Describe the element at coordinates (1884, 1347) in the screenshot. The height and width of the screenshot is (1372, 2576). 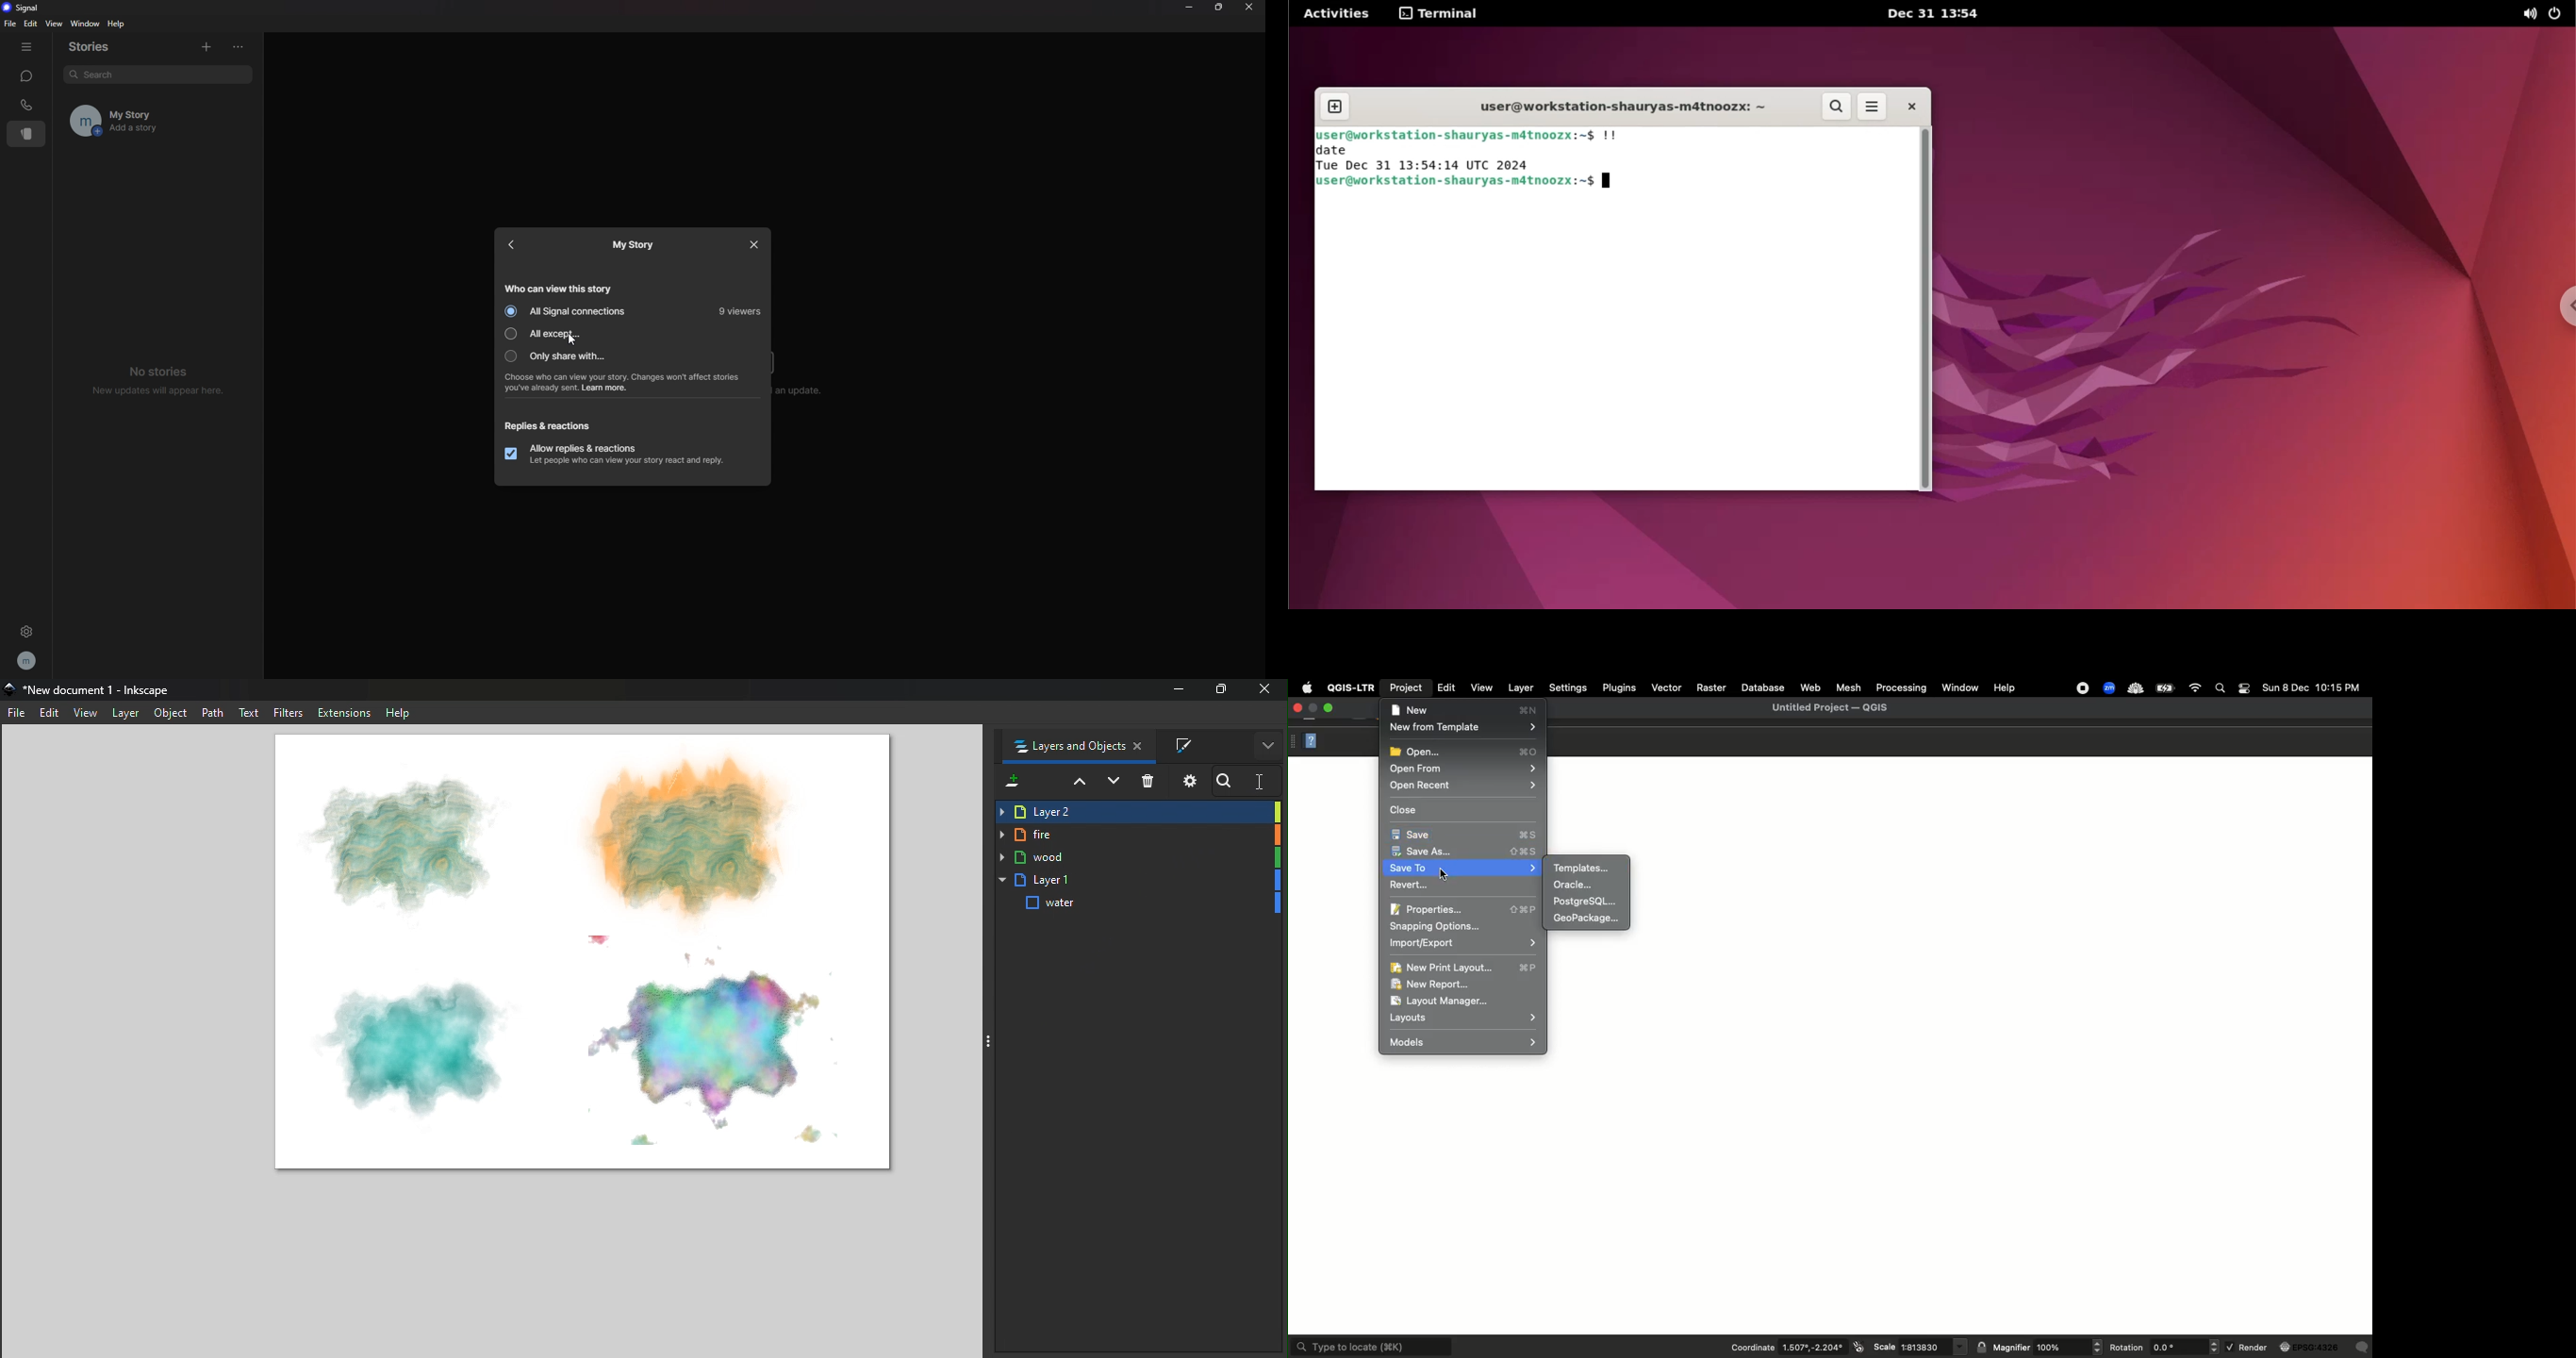
I see `Scale` at that location.